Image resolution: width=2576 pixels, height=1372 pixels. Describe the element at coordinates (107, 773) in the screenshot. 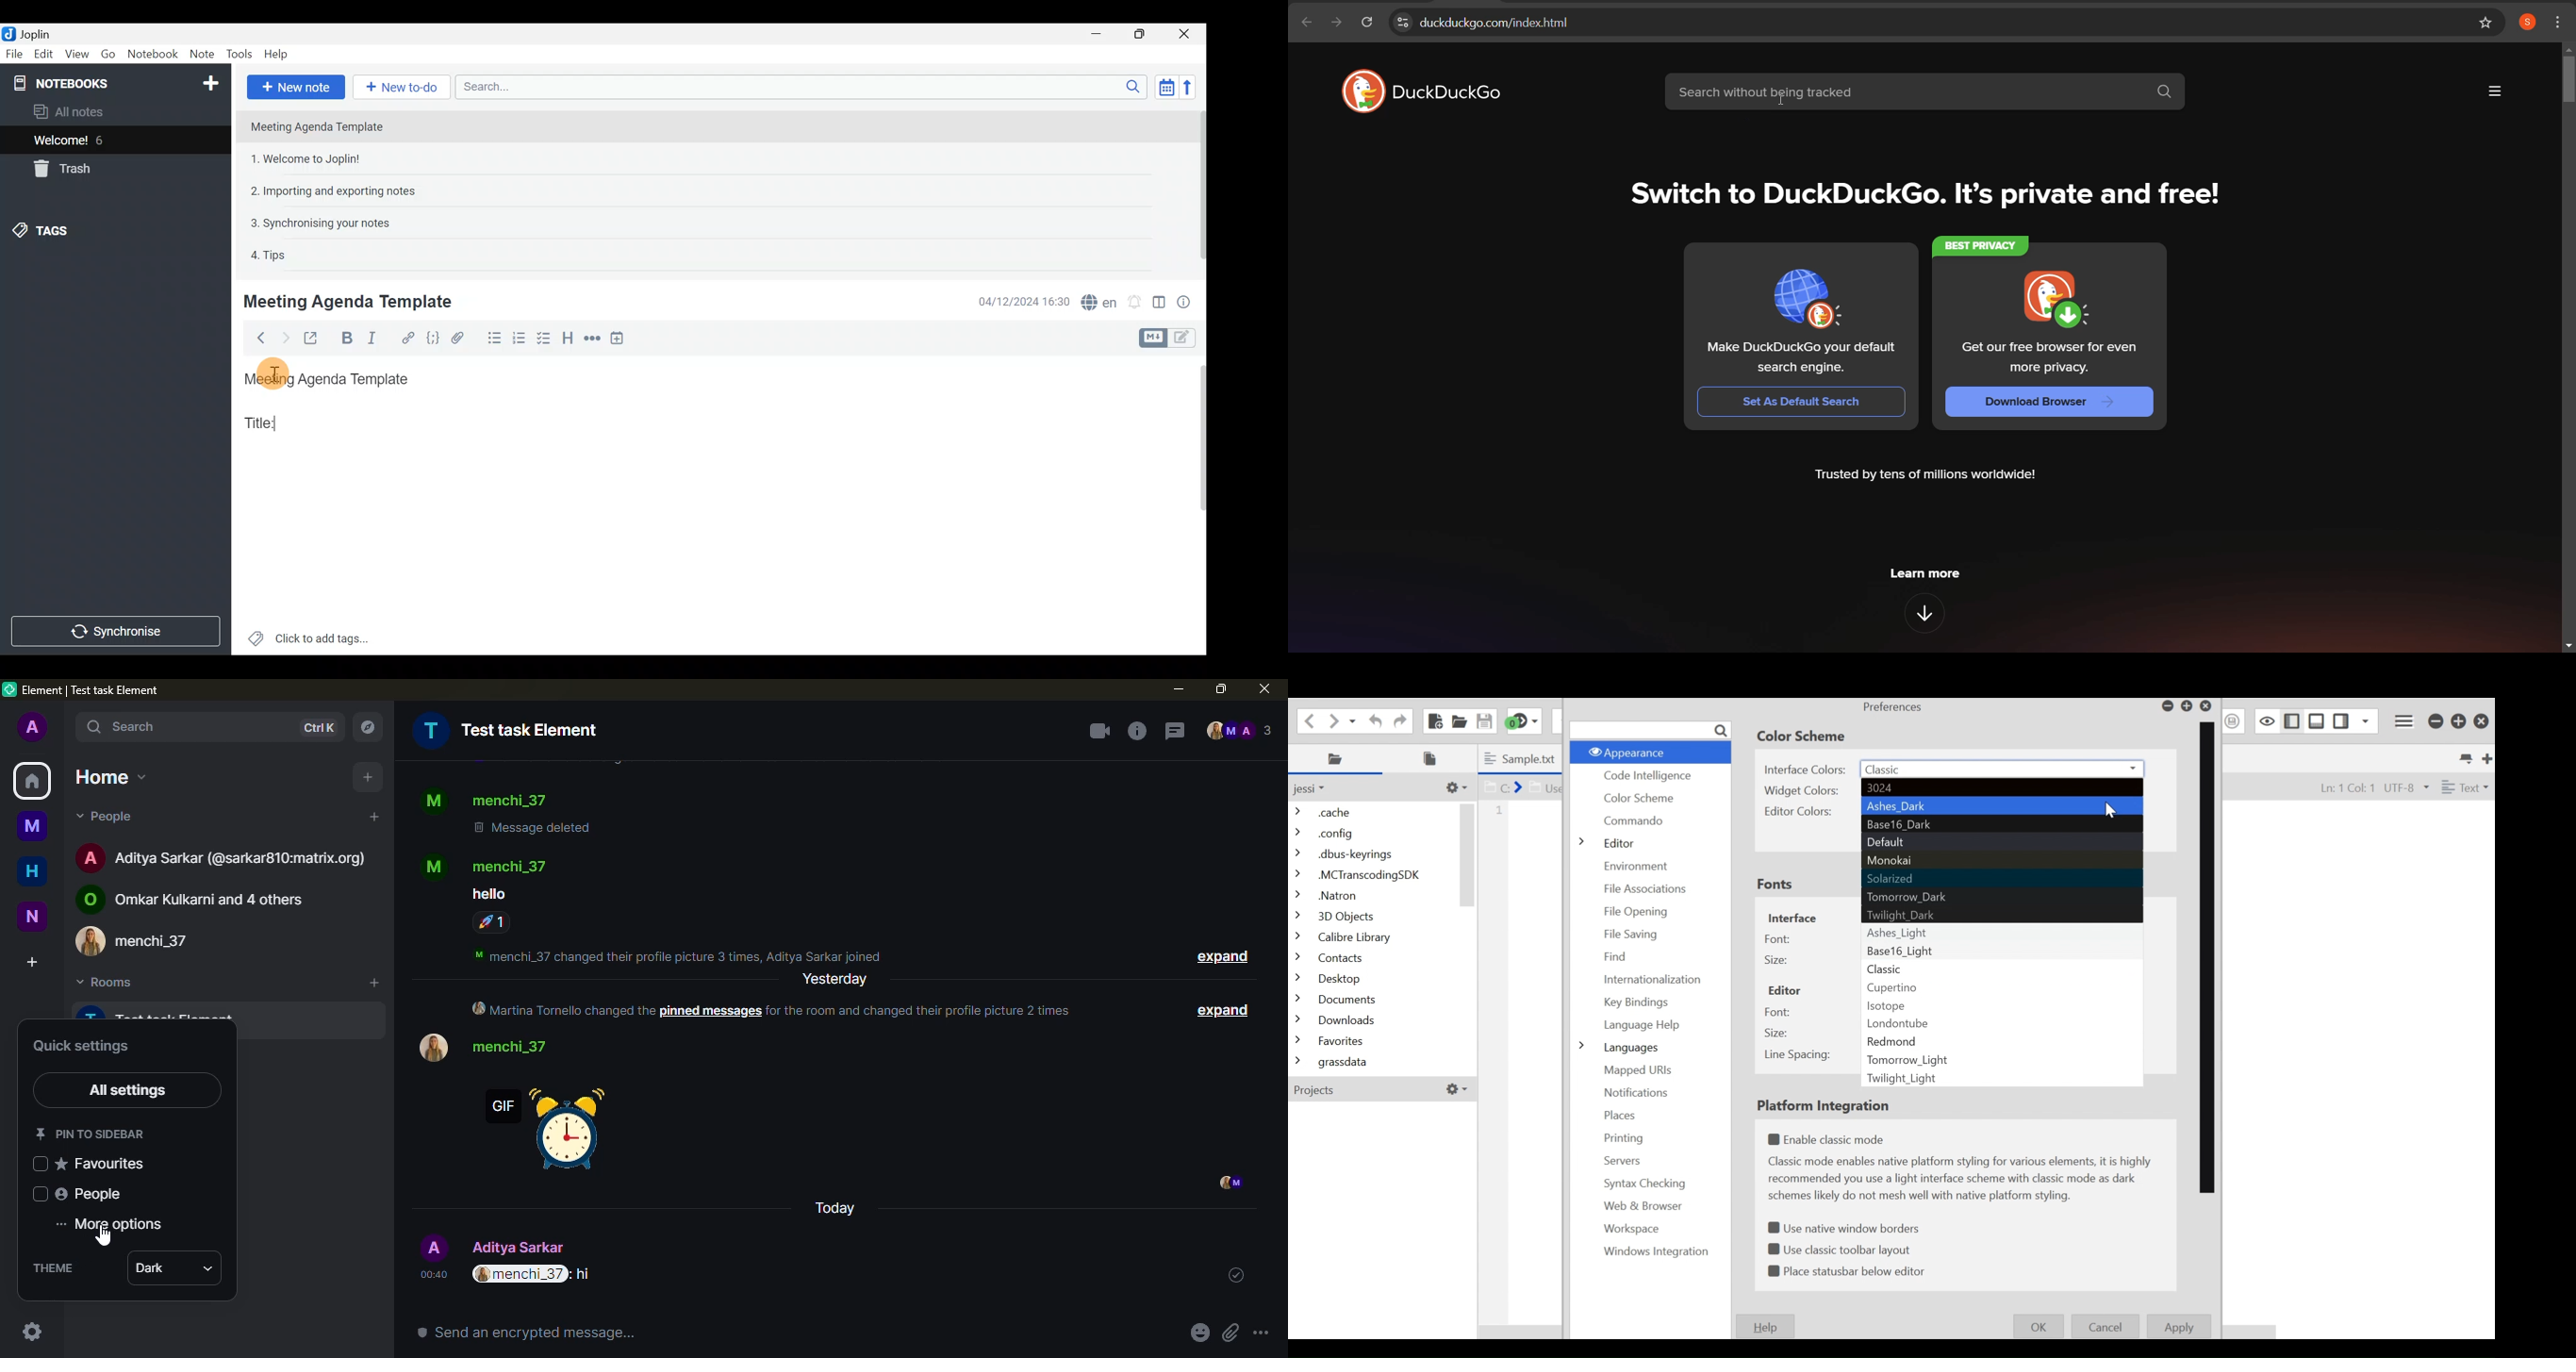

I see `home` at that location.